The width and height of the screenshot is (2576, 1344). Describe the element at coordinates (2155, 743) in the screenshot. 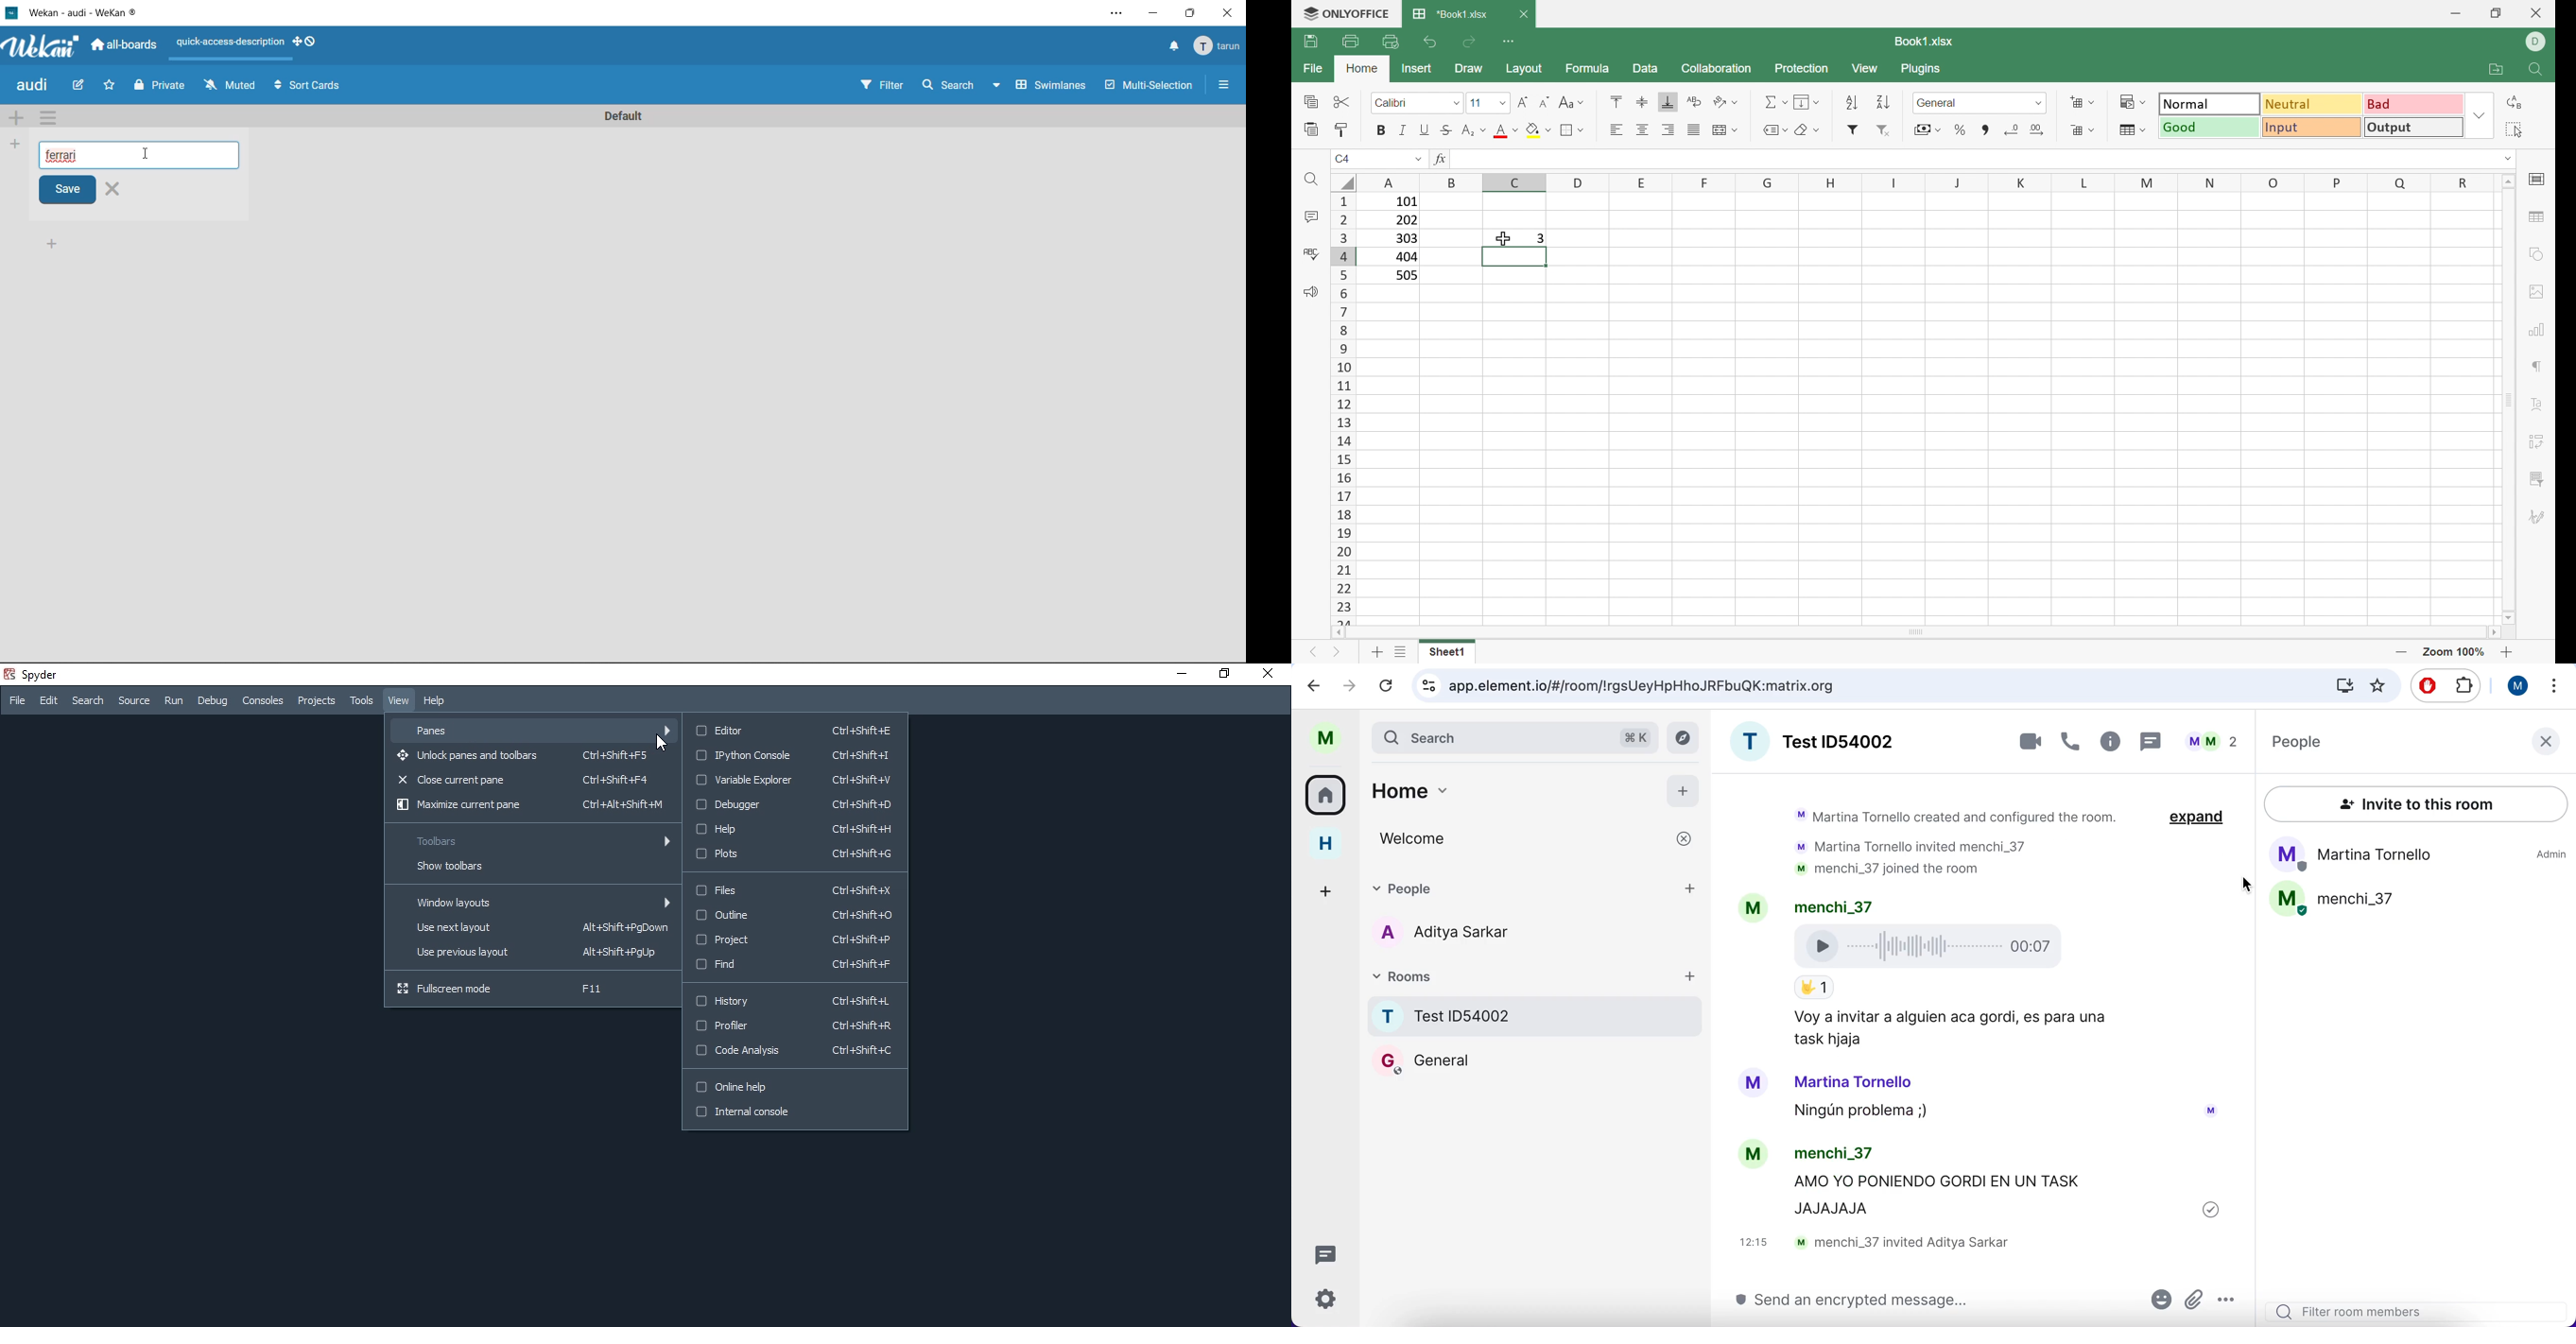

I see `chat` at that location.